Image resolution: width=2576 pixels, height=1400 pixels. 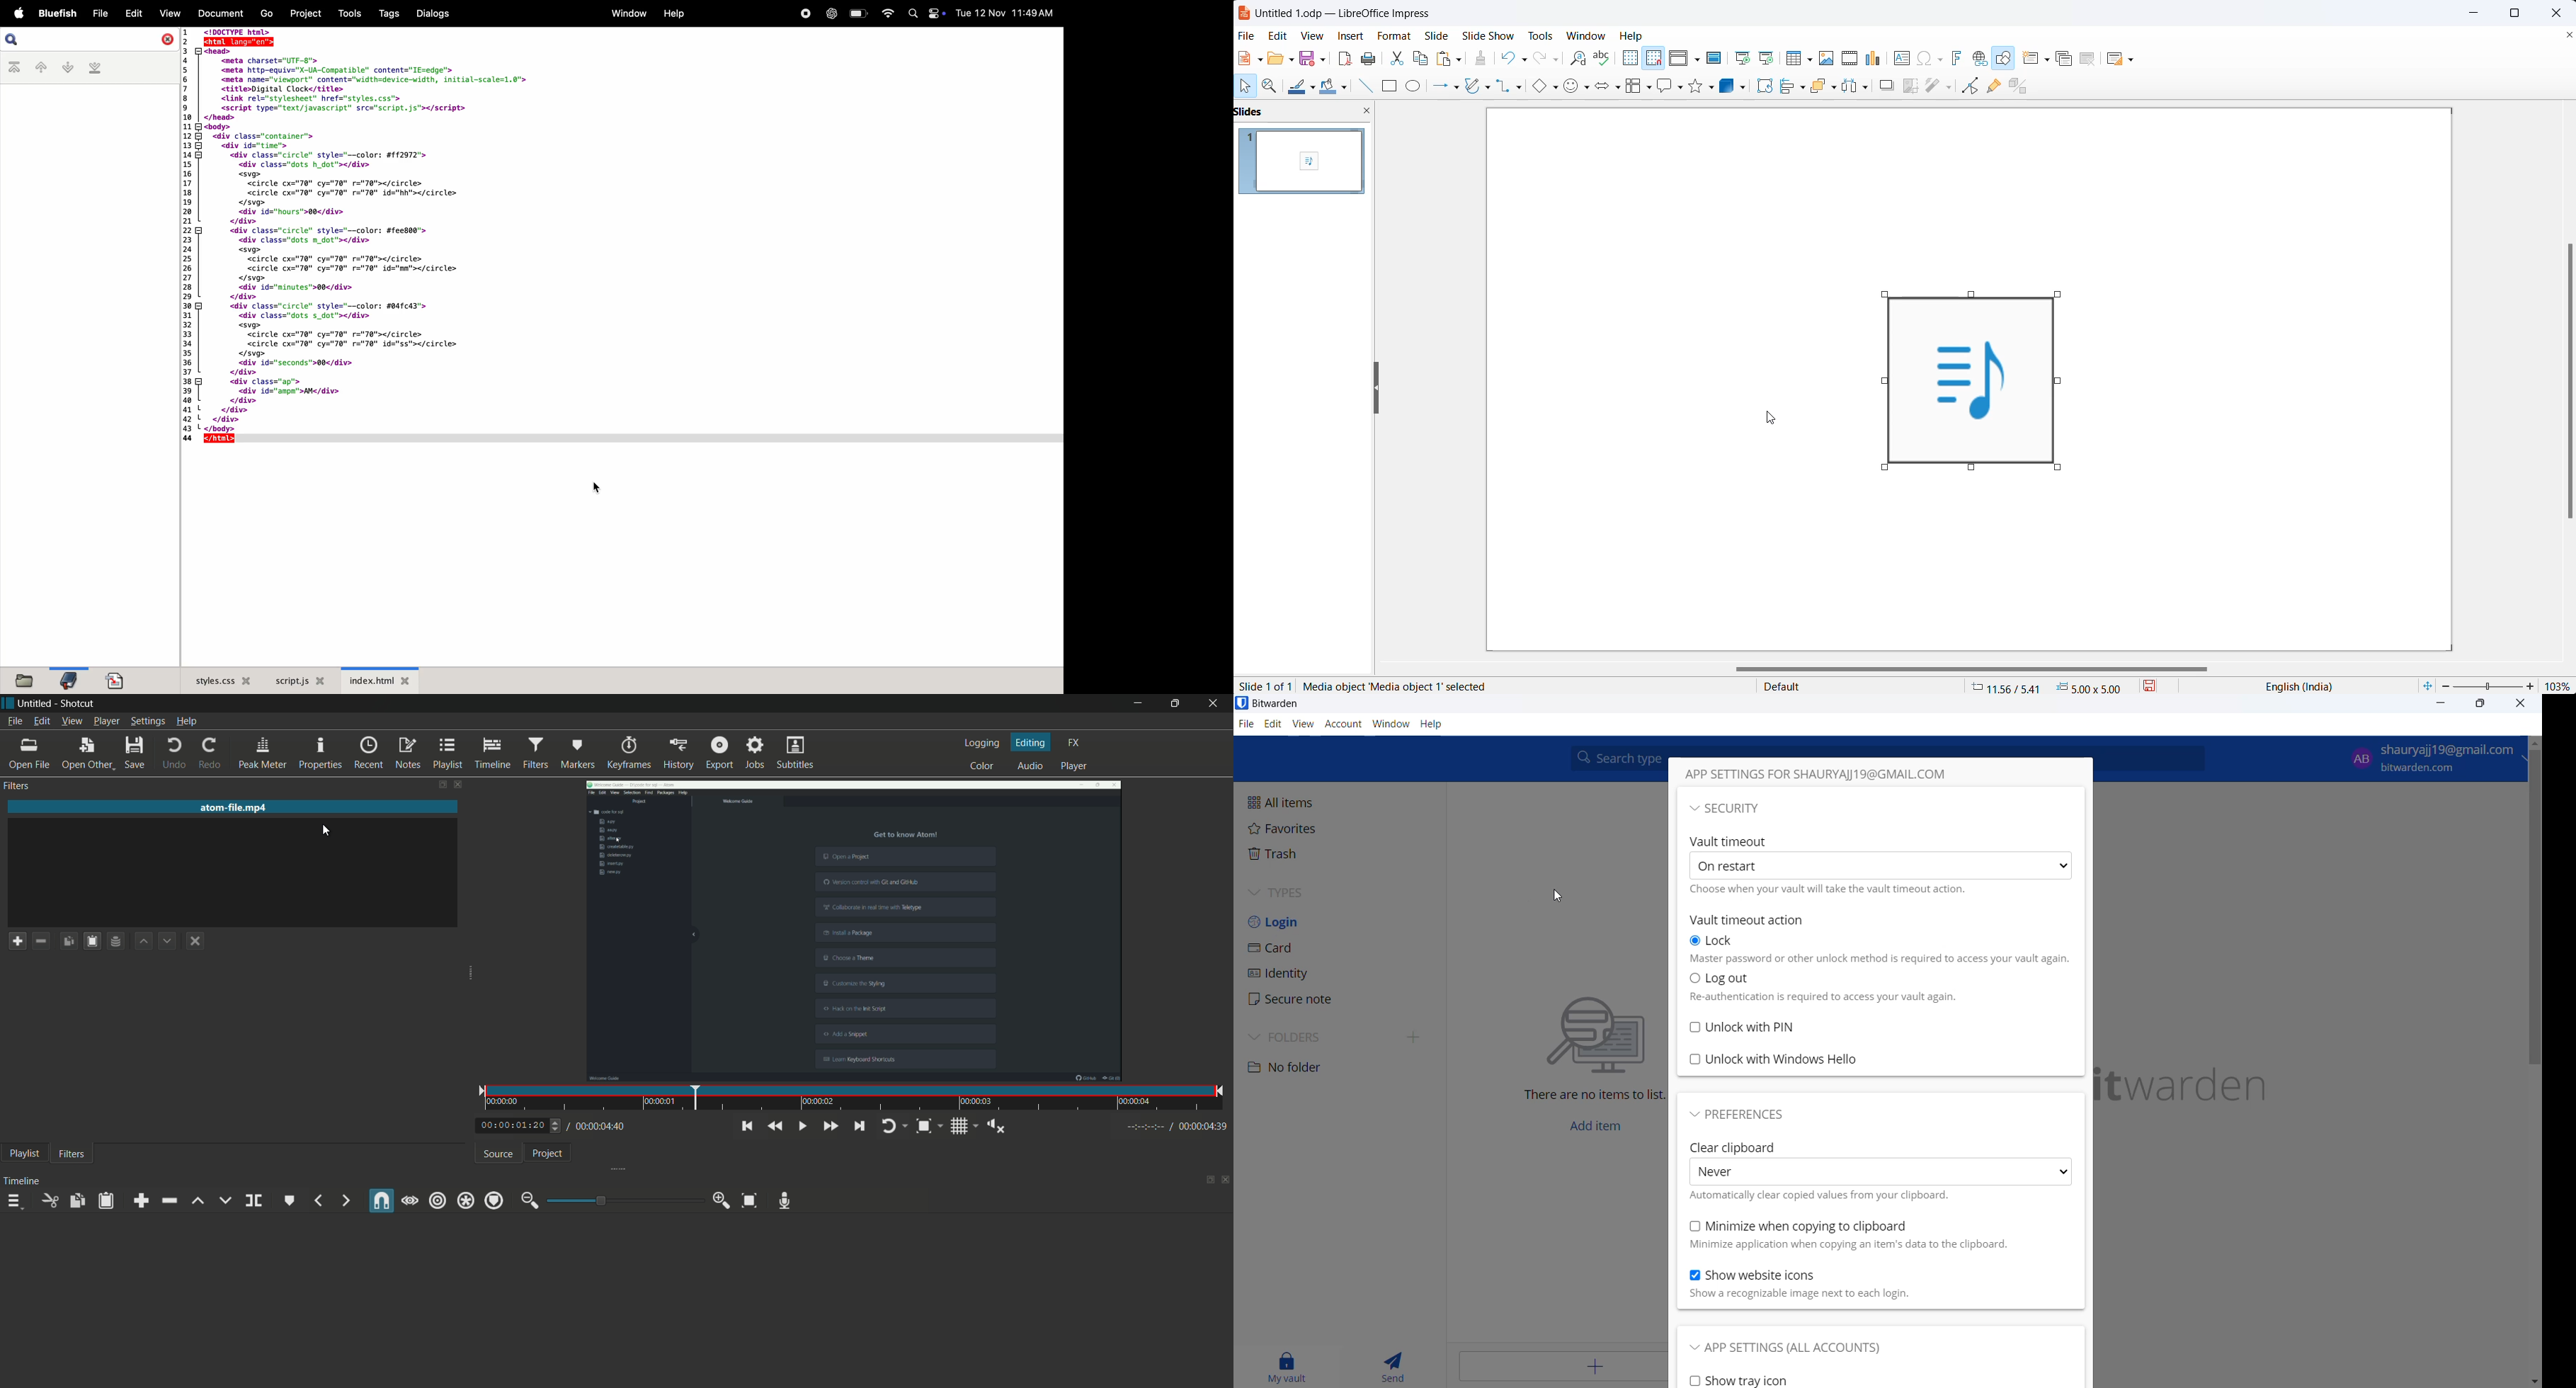 I want to click on create or edit marker, so click(x=290, y=1200).